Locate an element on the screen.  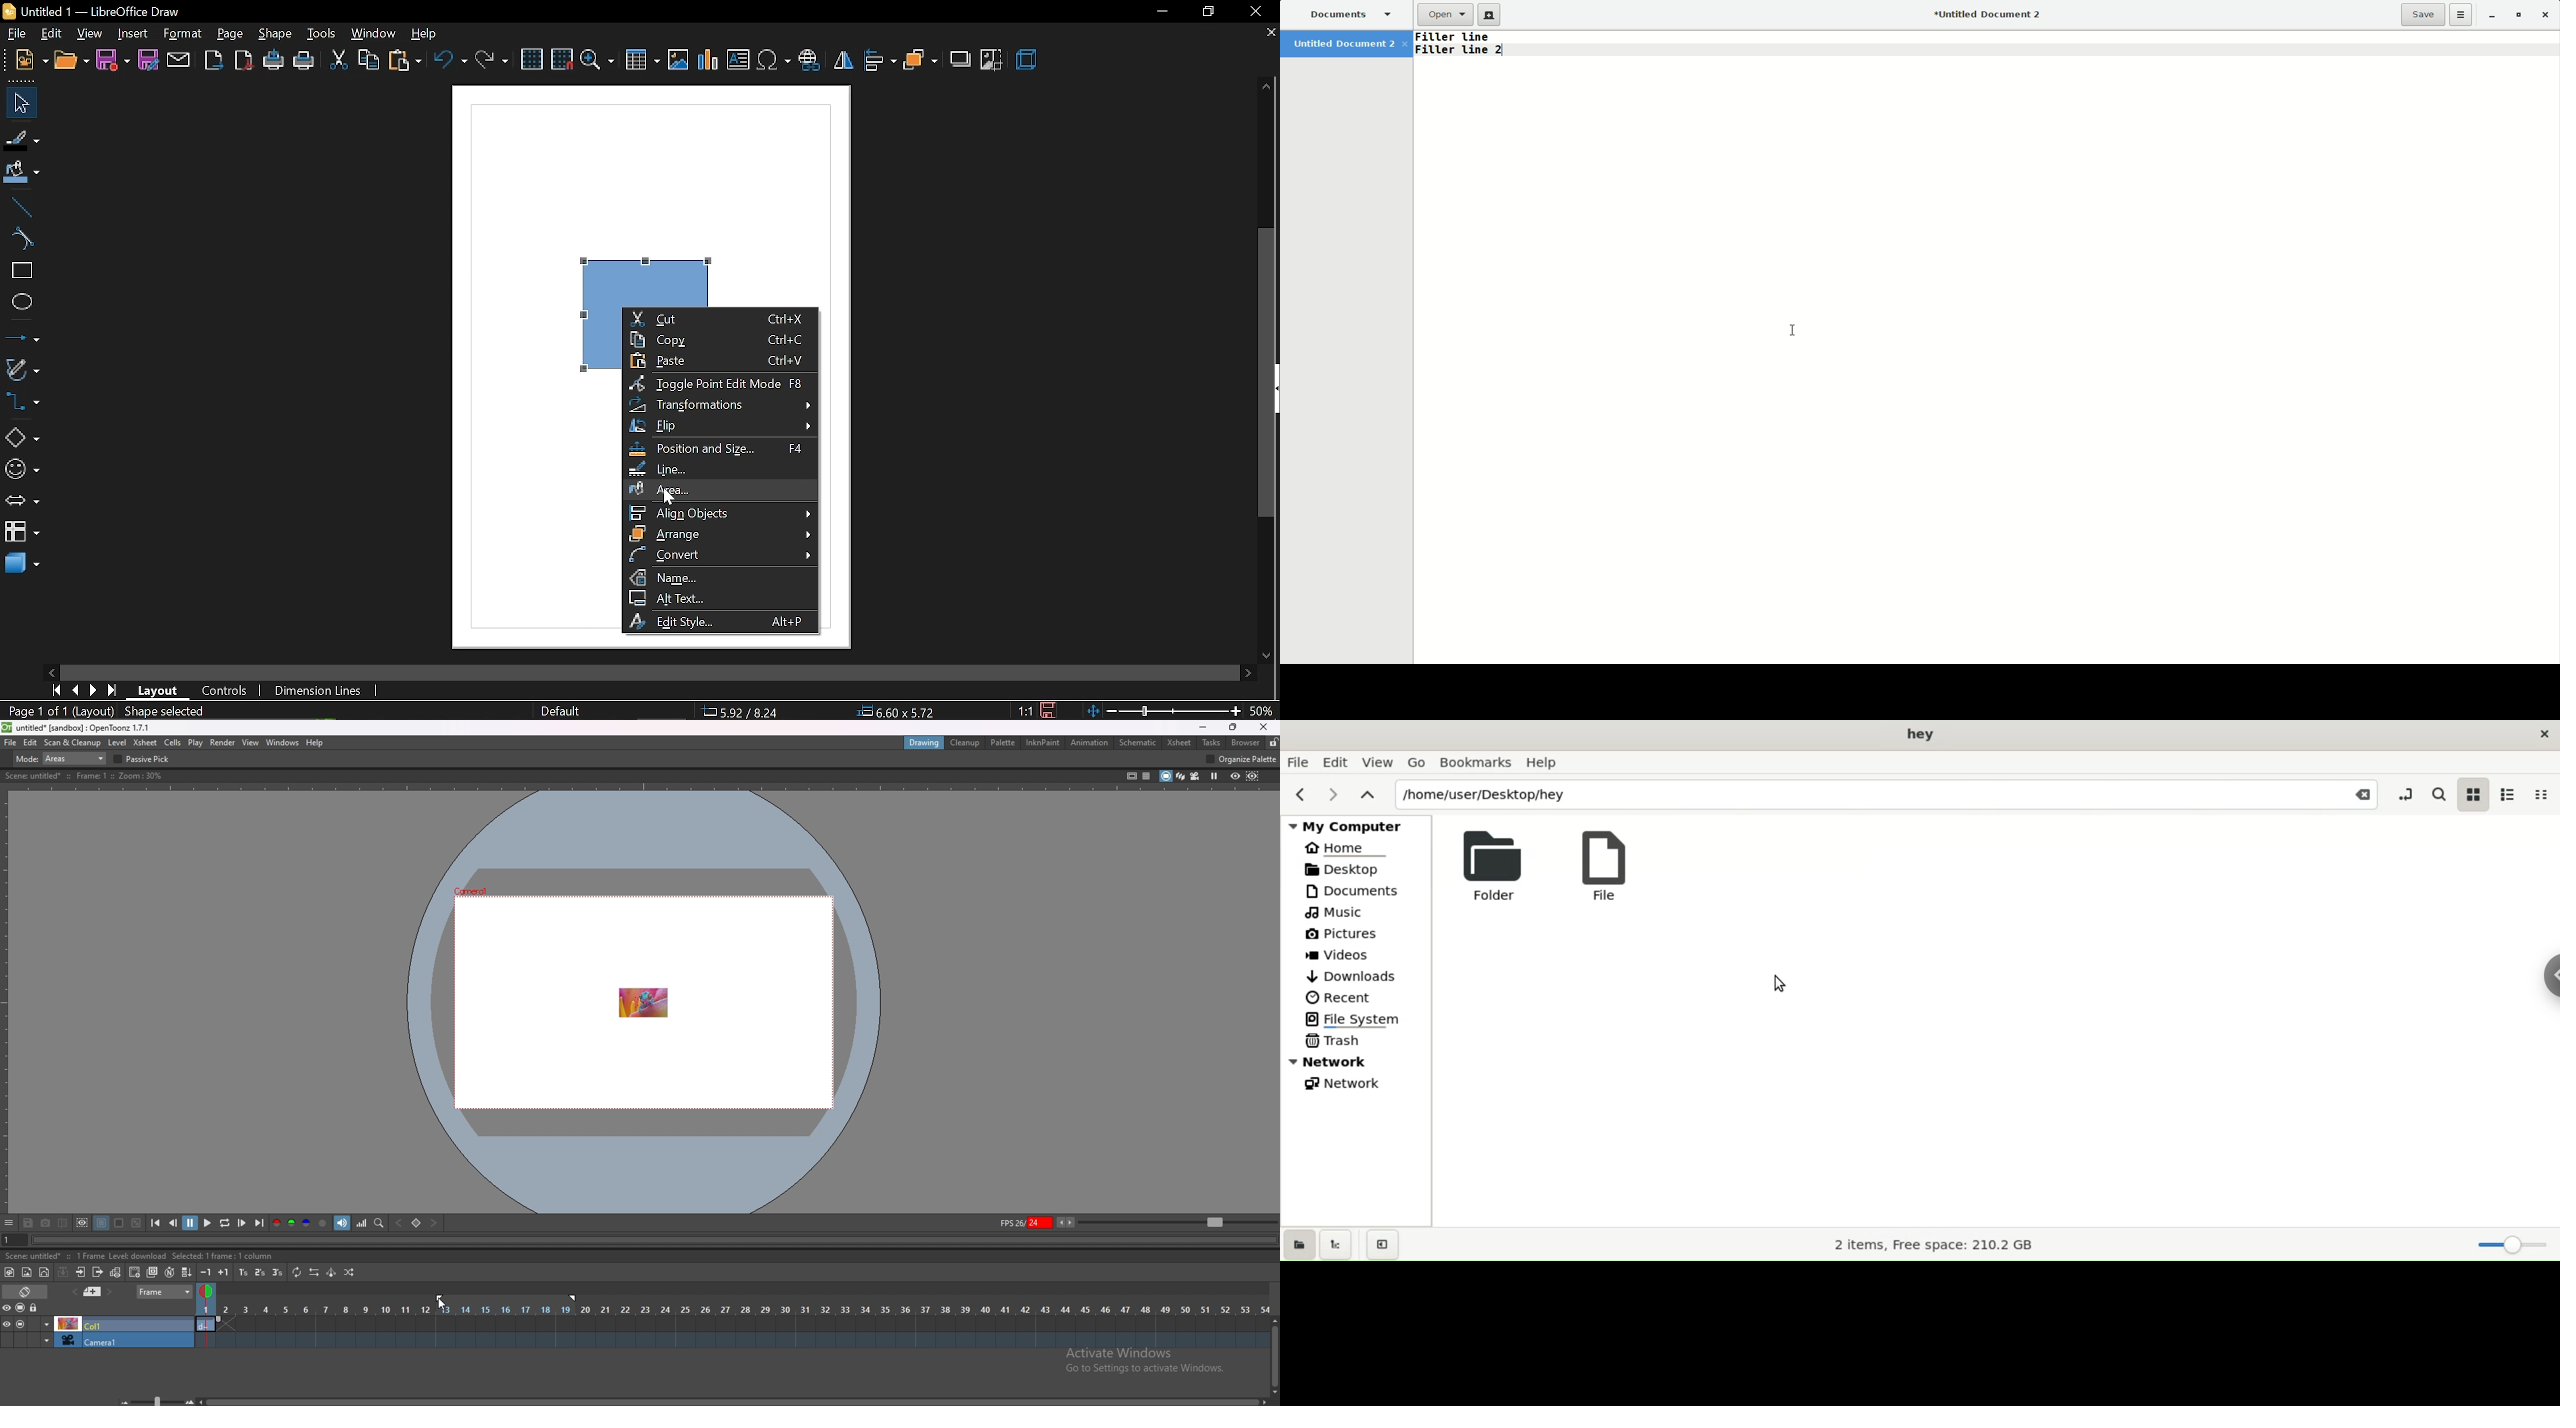
add memo is located at coordinates (74, 1292).